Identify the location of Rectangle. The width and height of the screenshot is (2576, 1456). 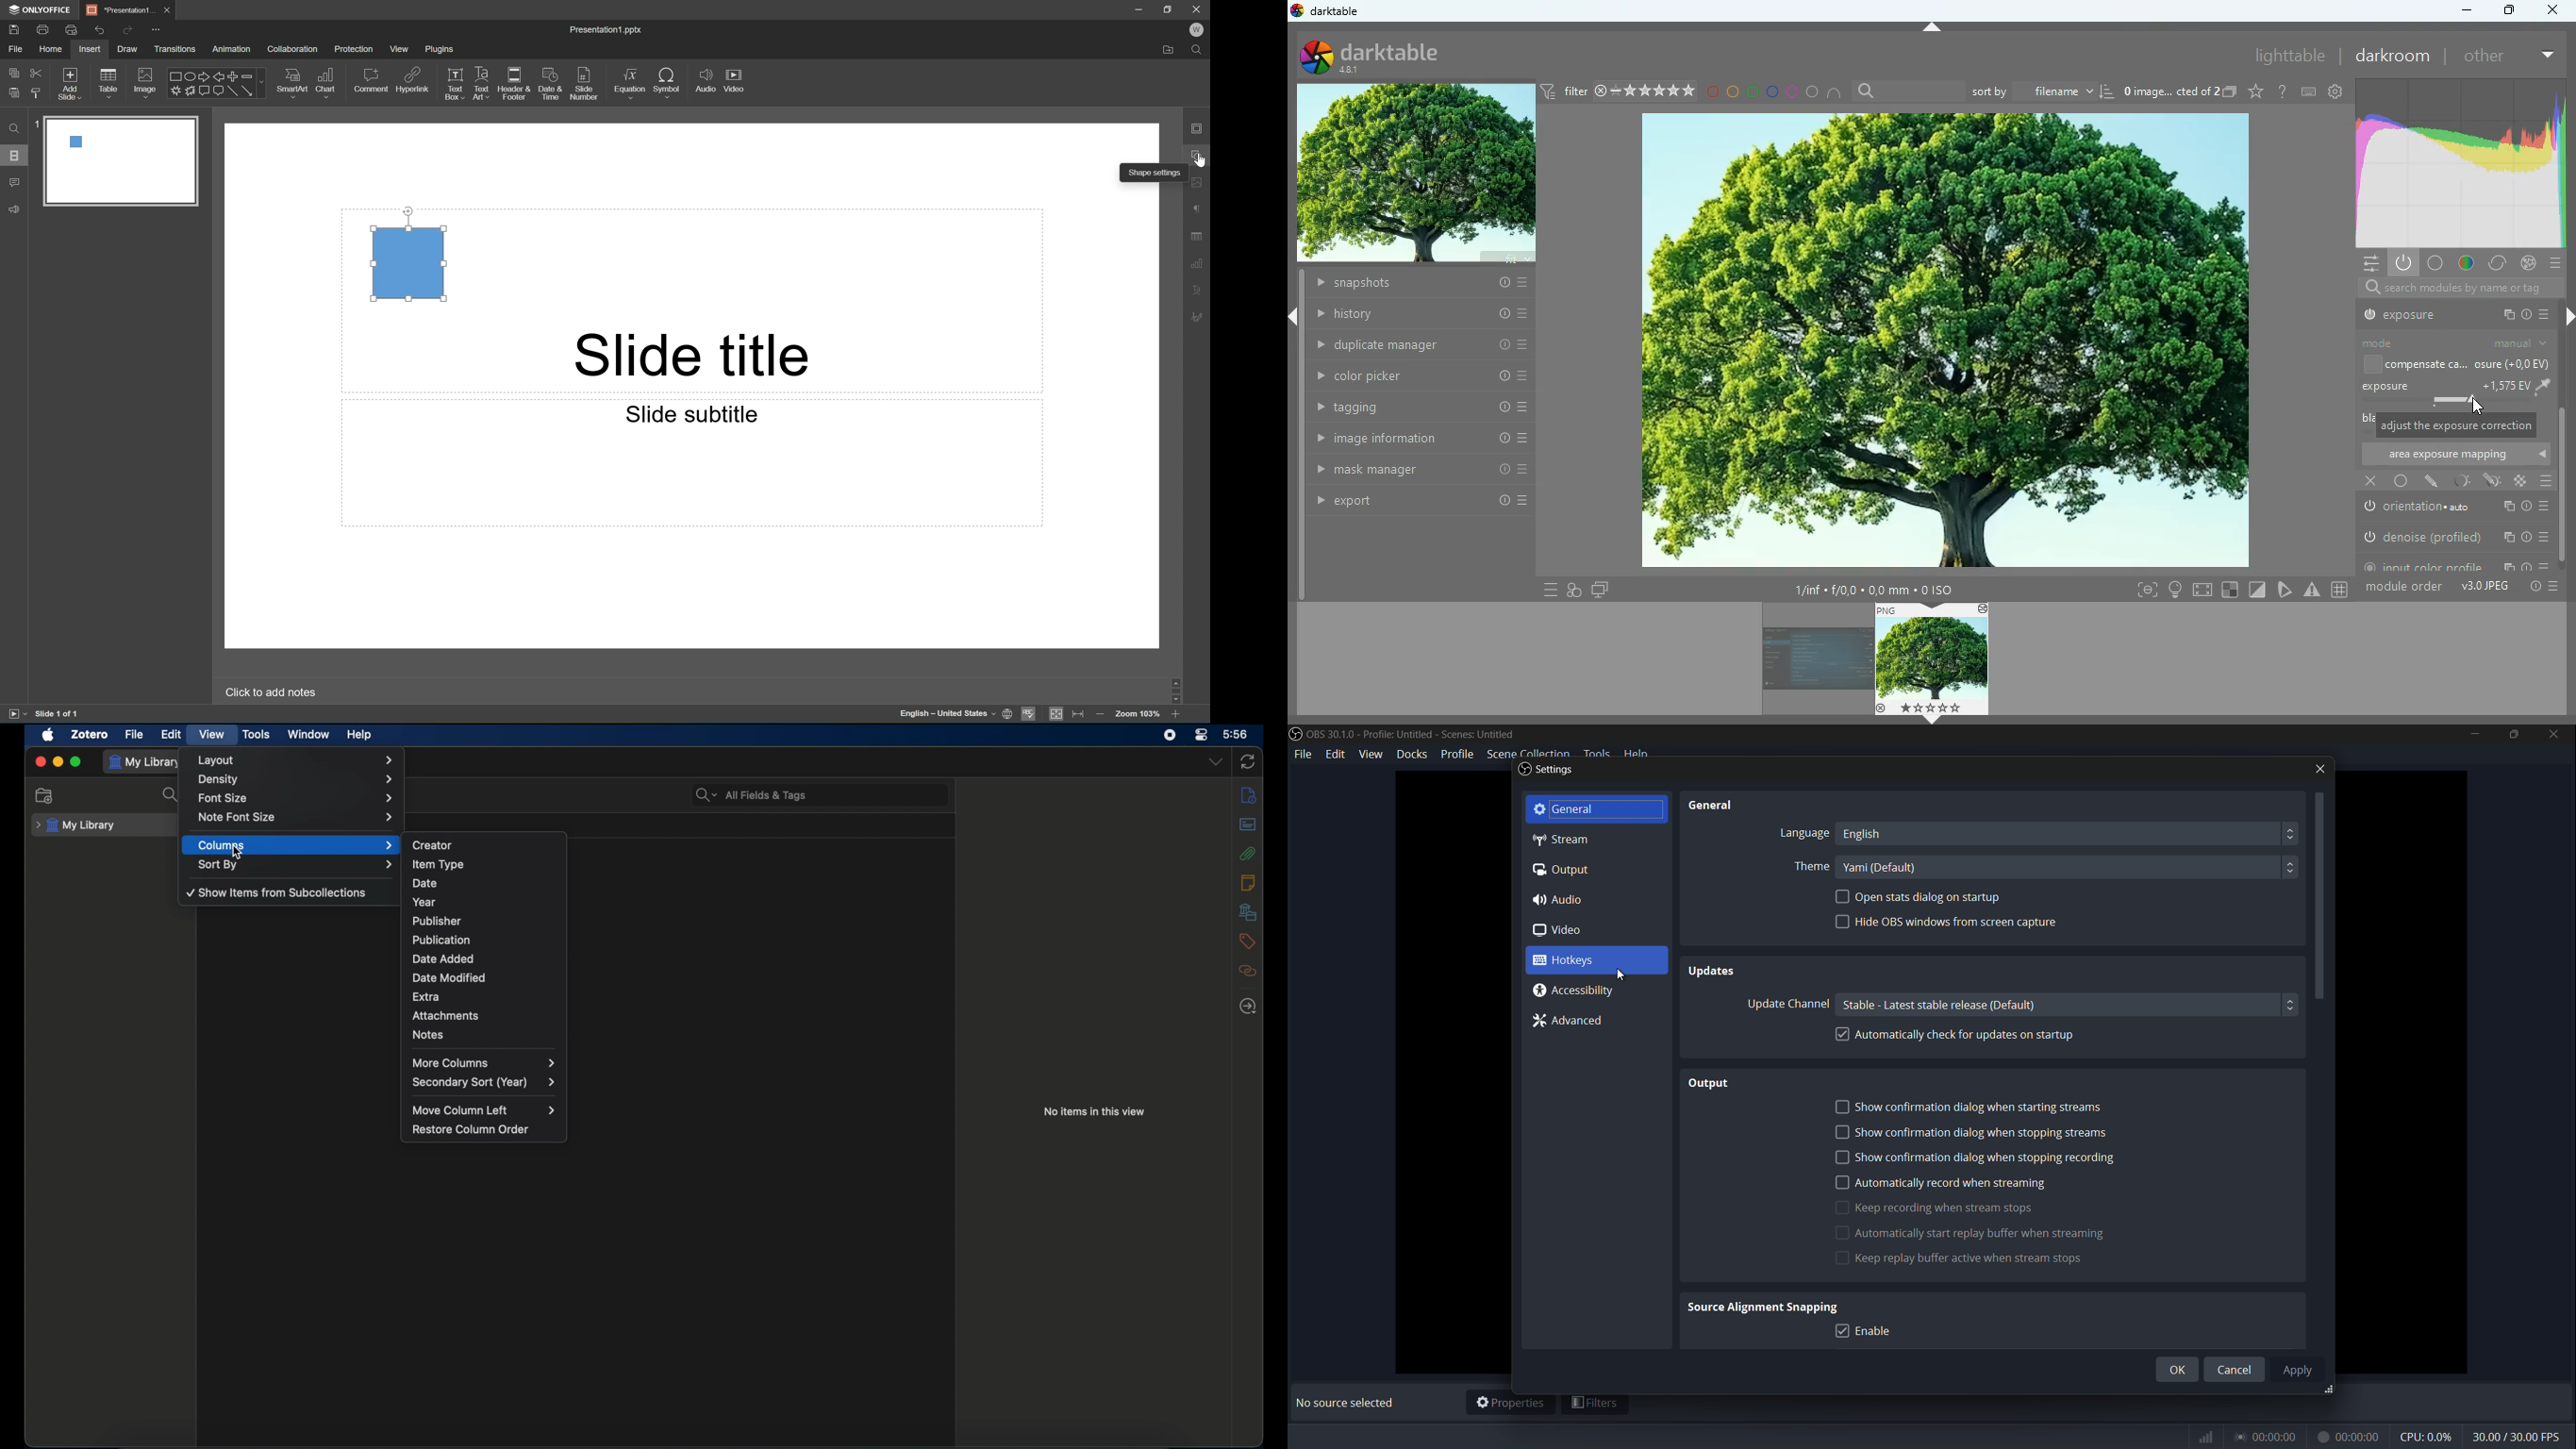
(232, 92).